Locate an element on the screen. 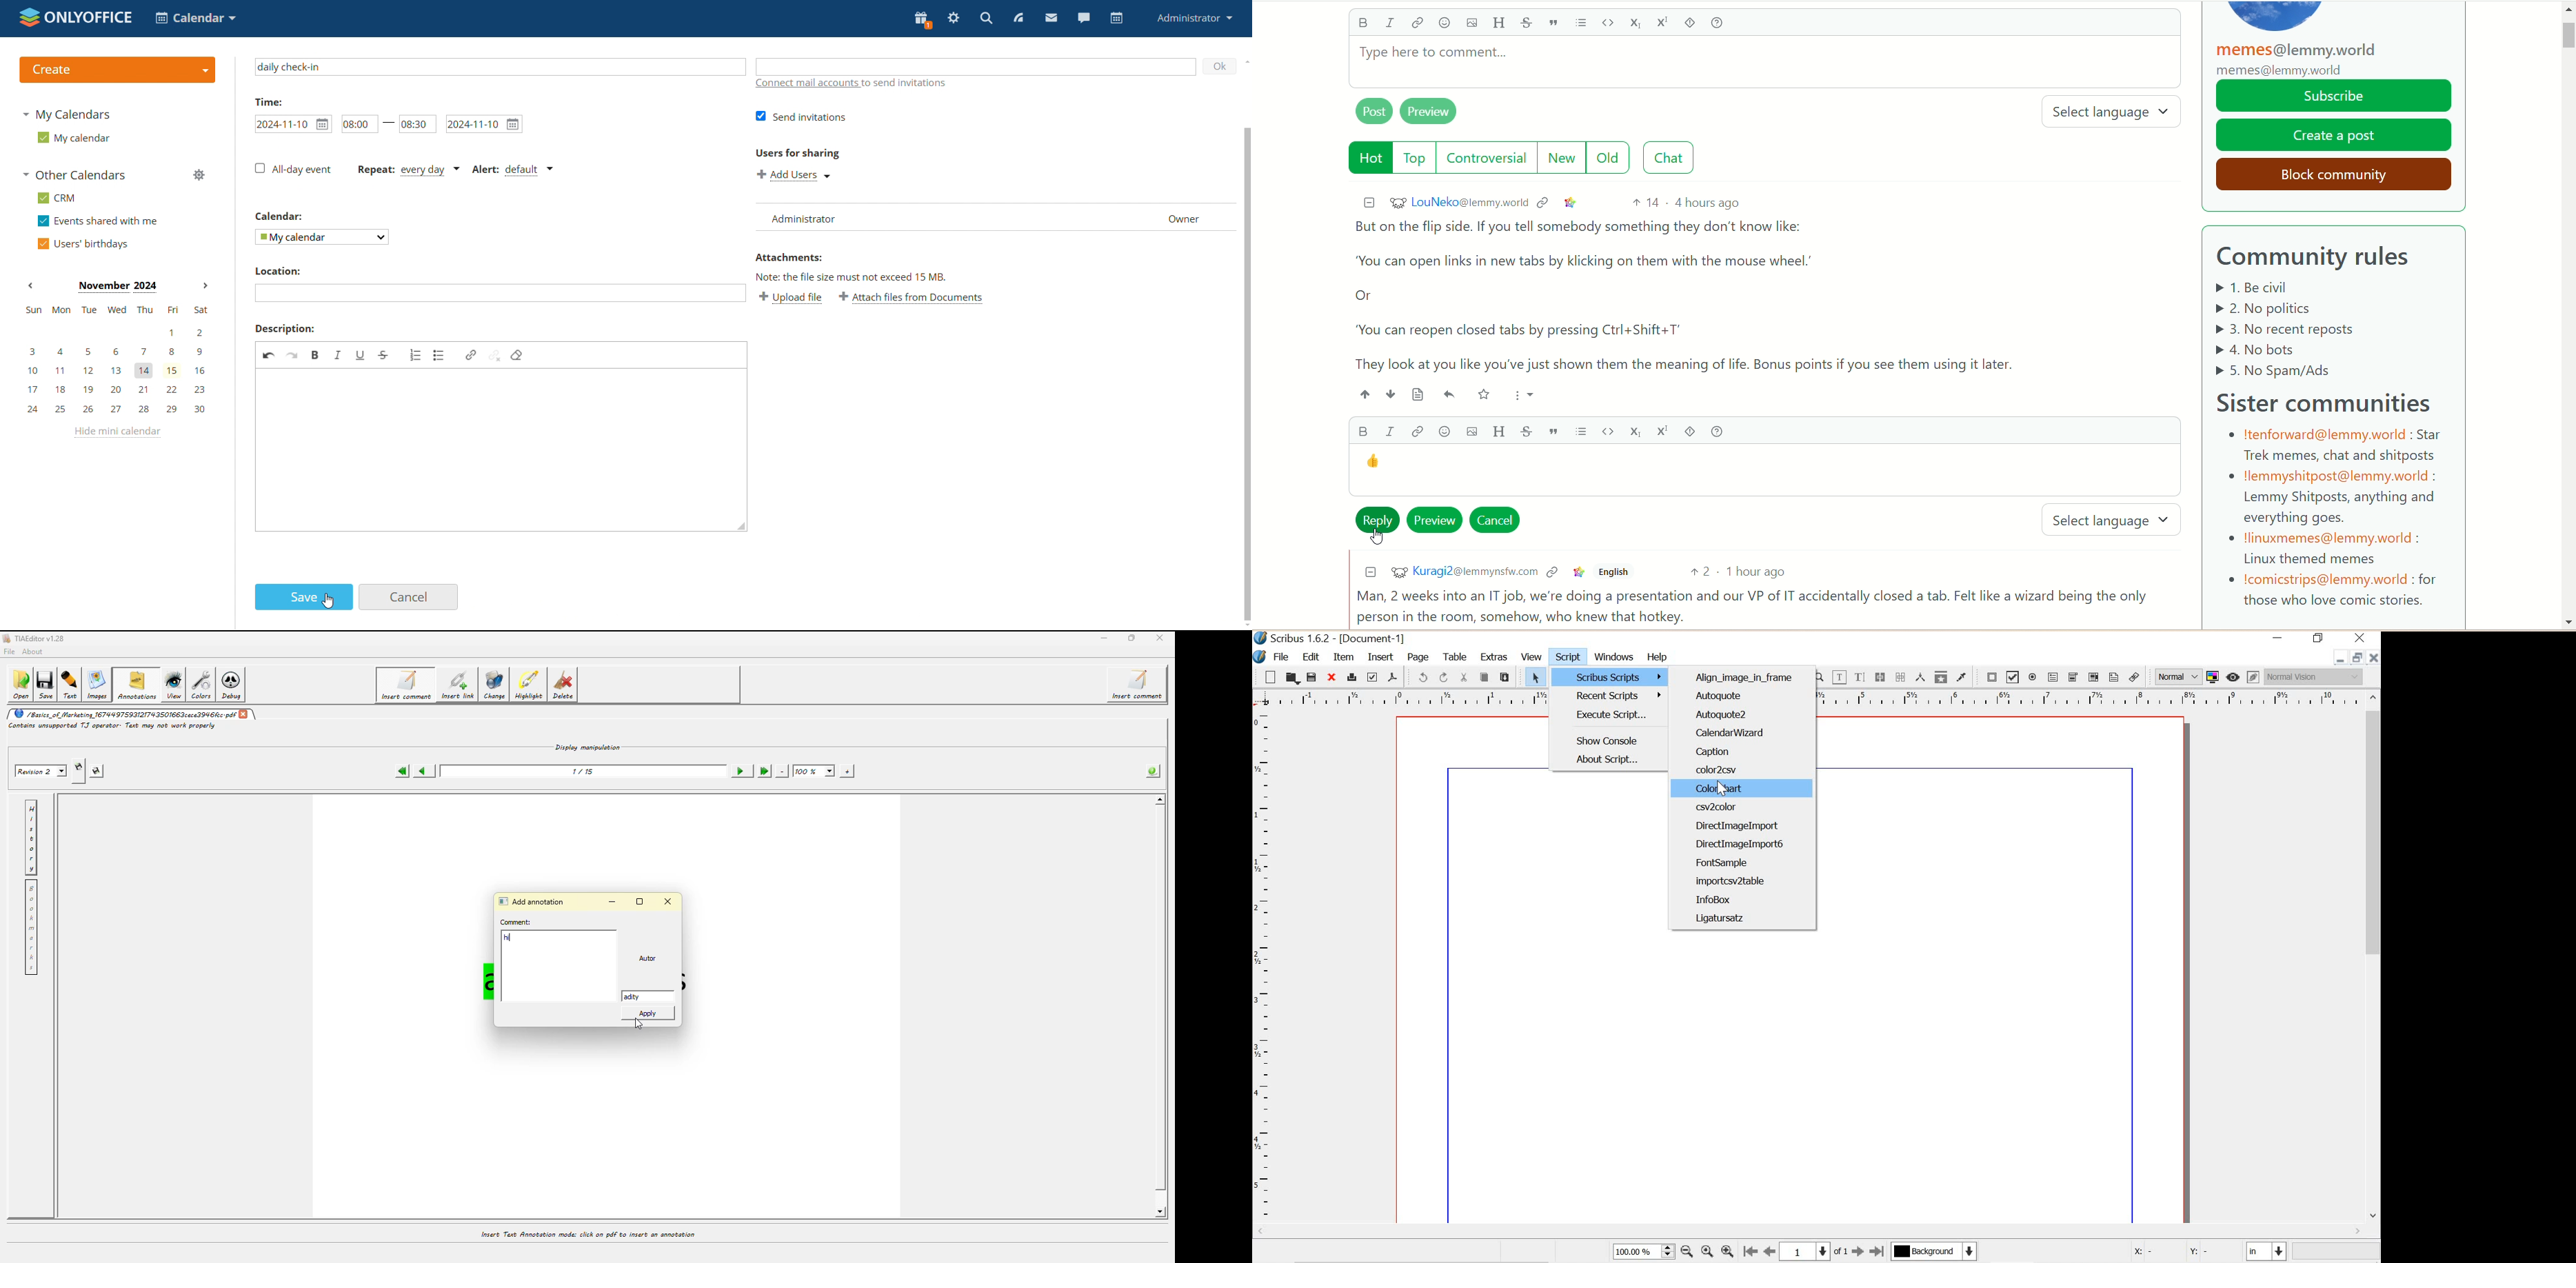 This screenshot has height=1288, width=2576. Center is located at coordinates (1706, 1251).